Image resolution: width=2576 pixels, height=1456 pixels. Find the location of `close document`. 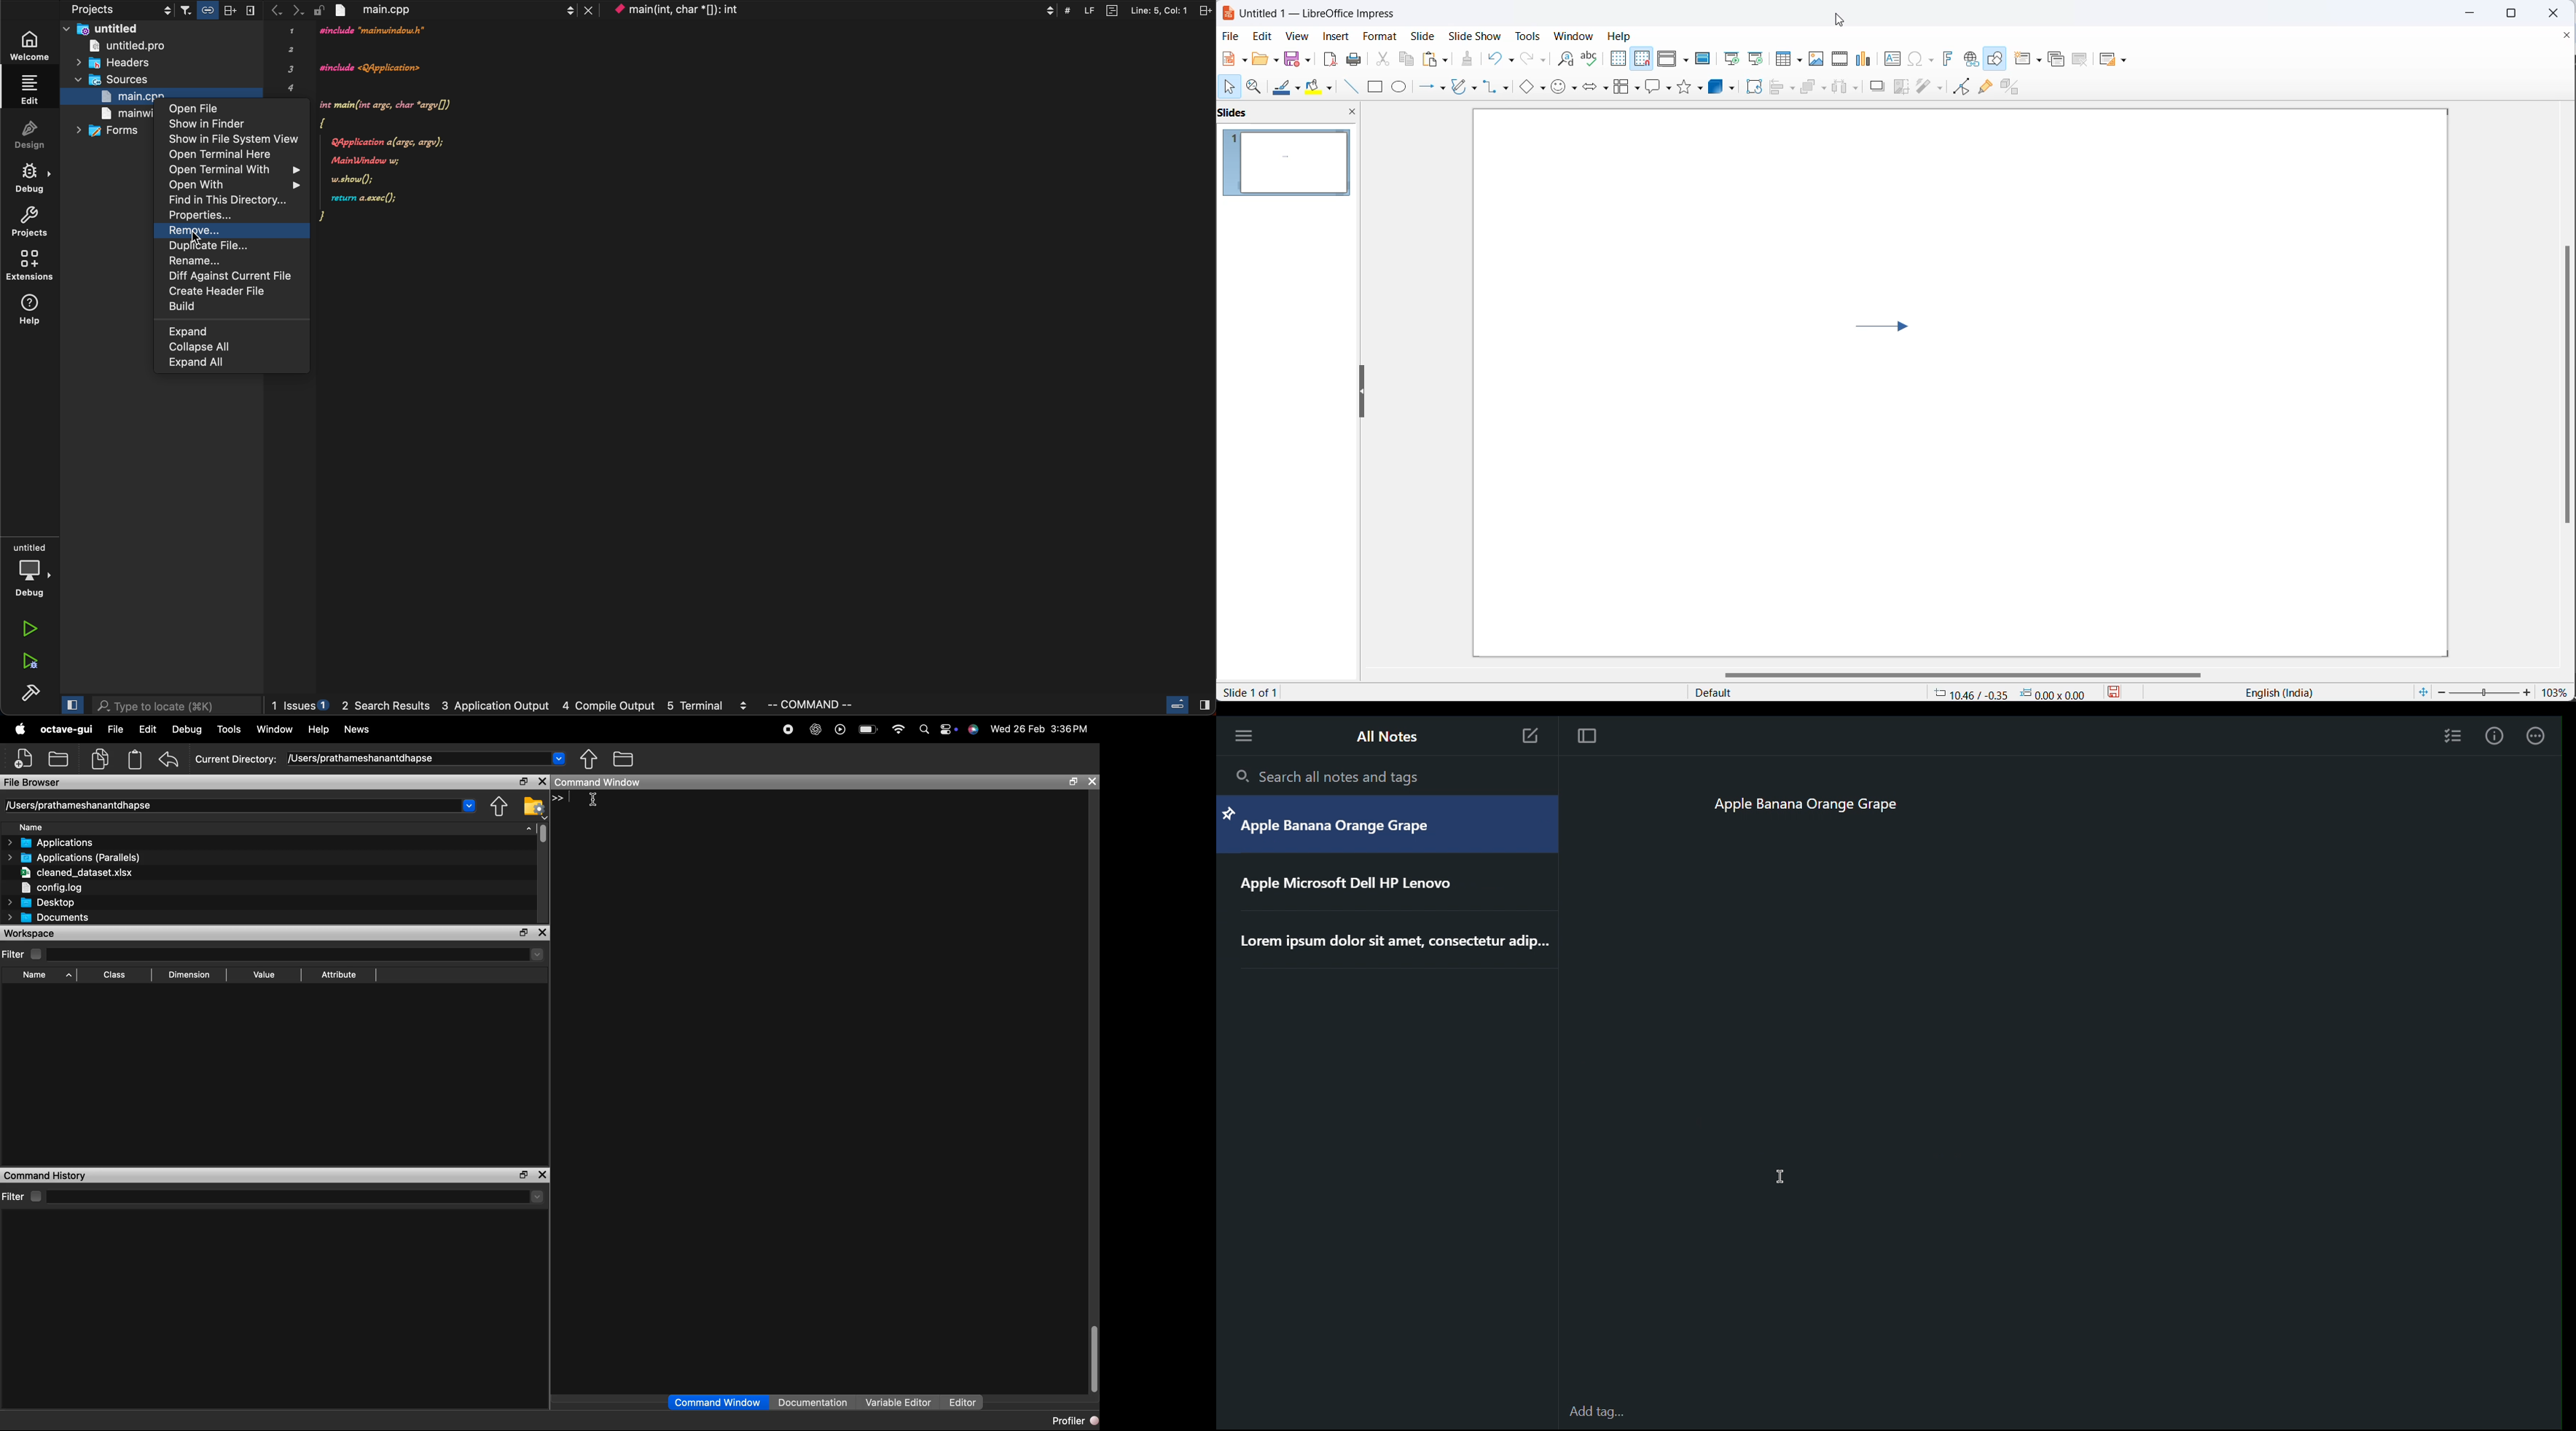

close document is located at coordinates (2567, 34).